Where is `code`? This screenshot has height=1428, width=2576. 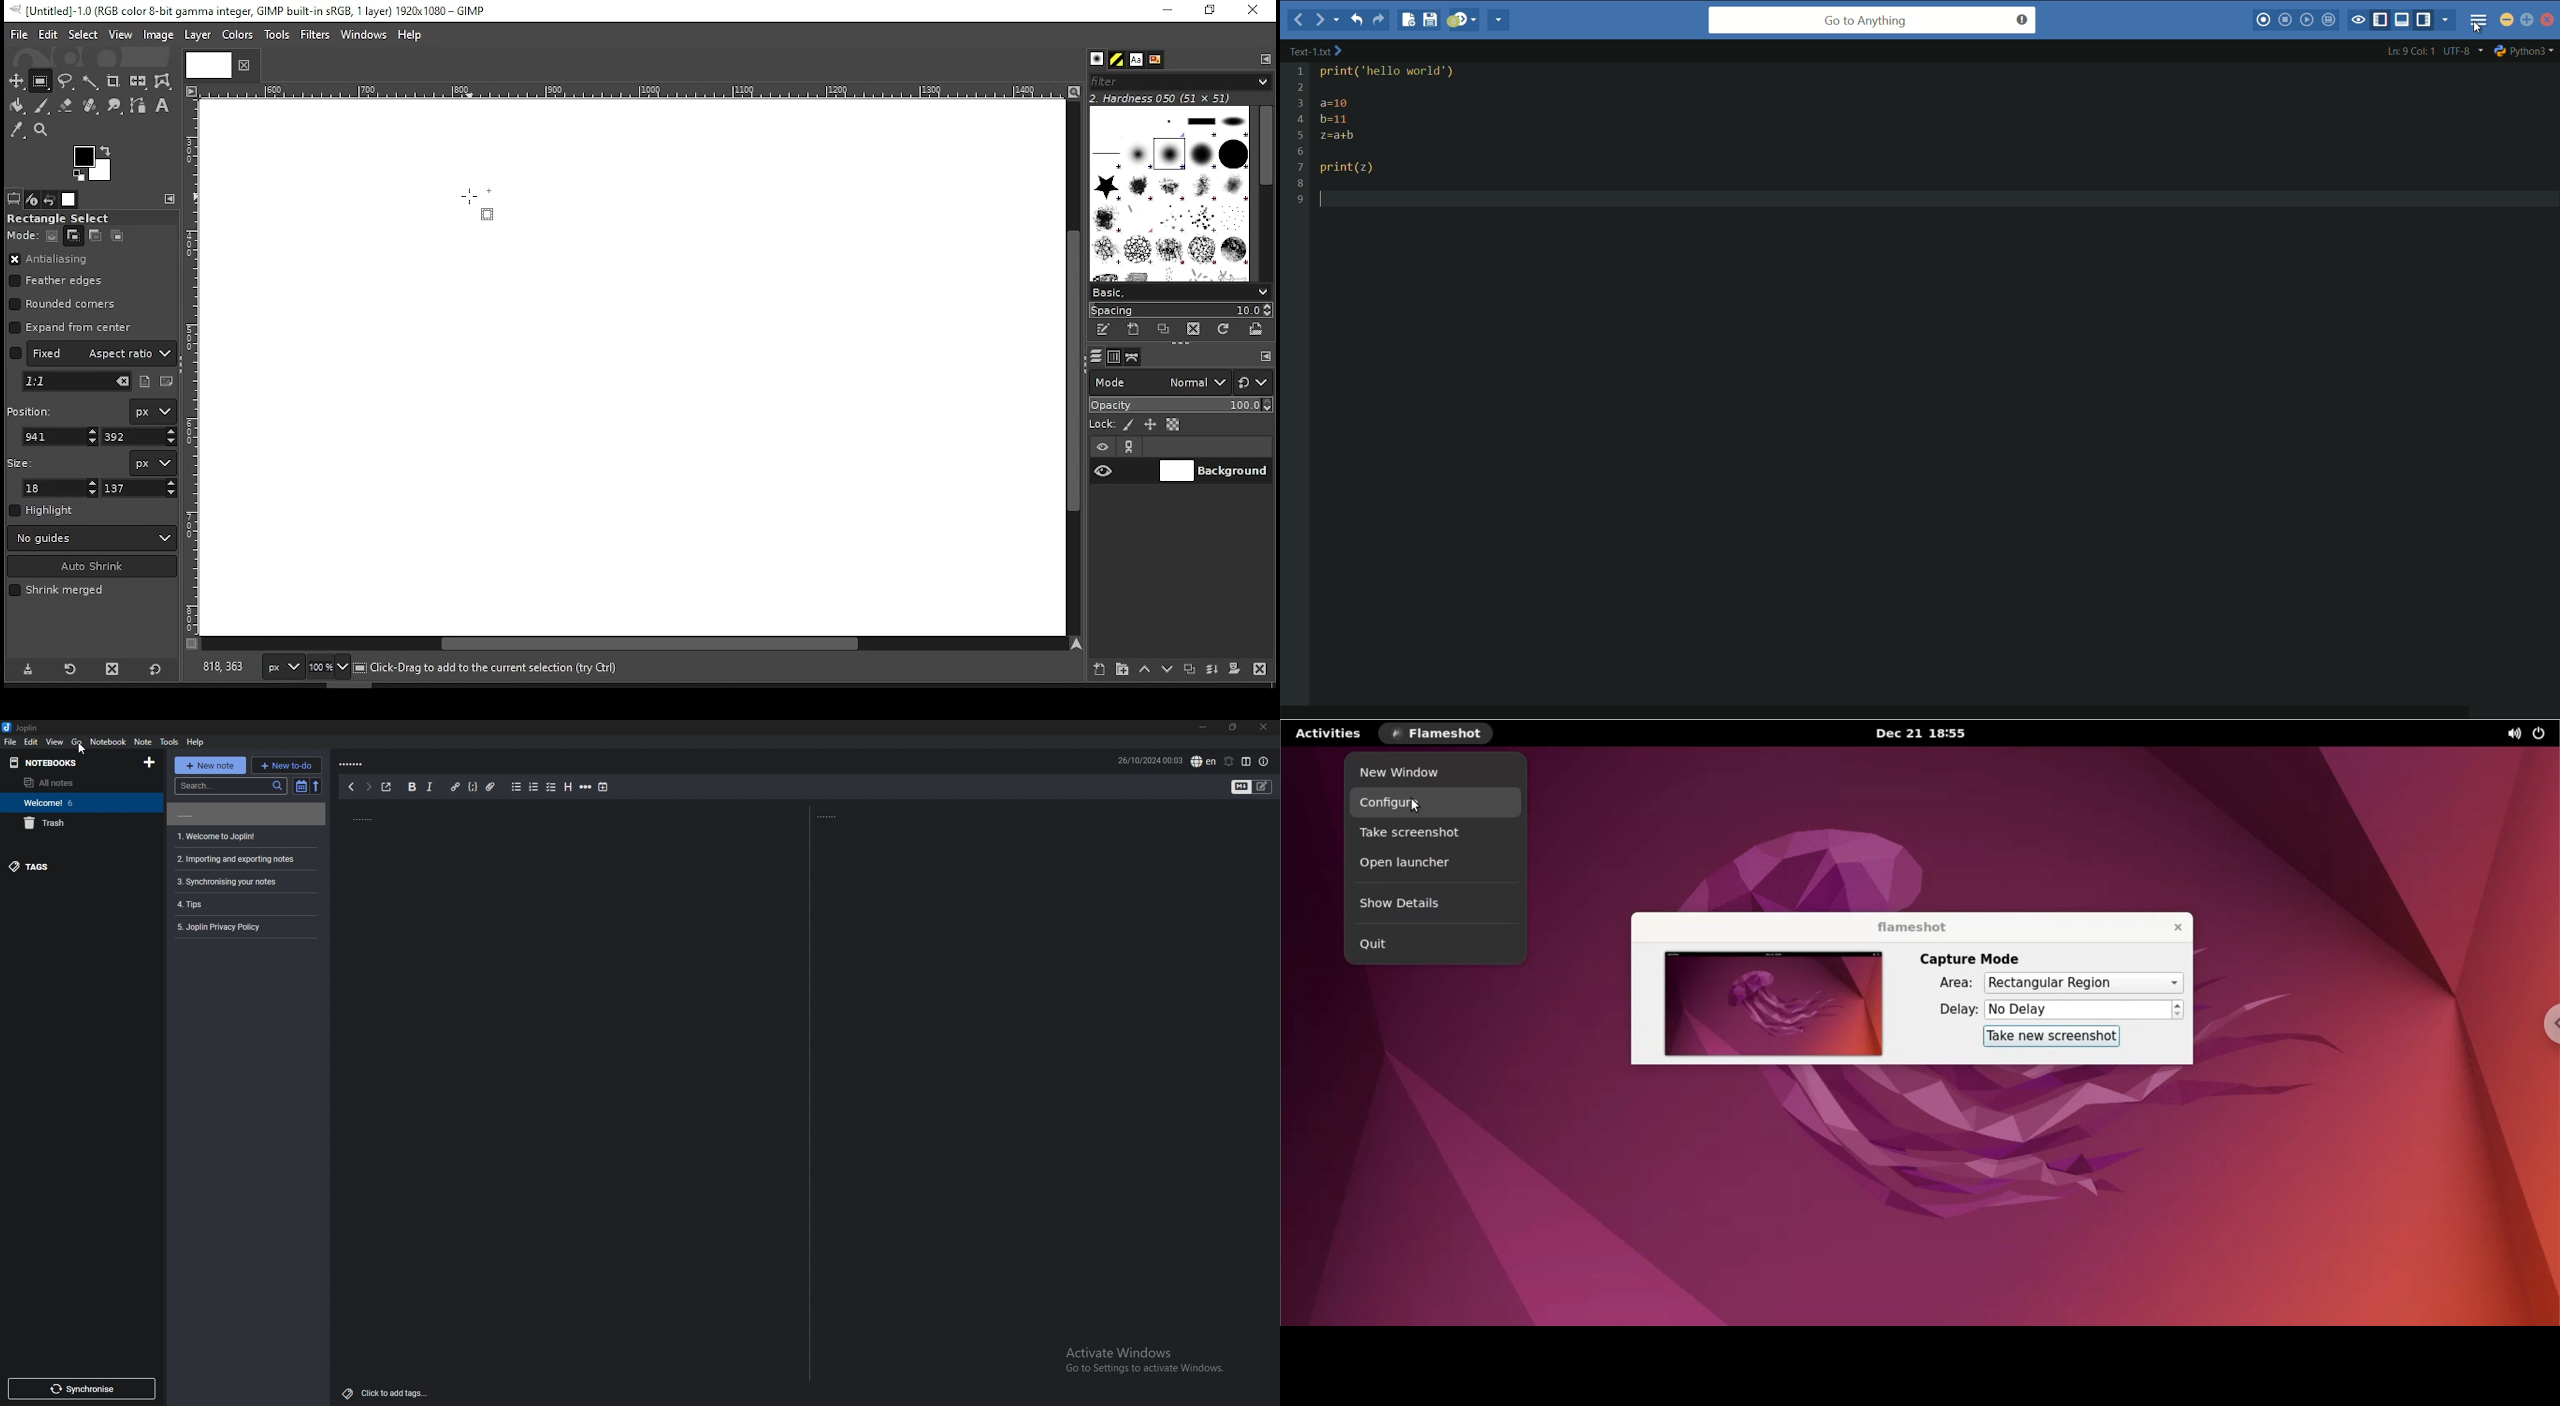
code is located at coordinates (473, 787).